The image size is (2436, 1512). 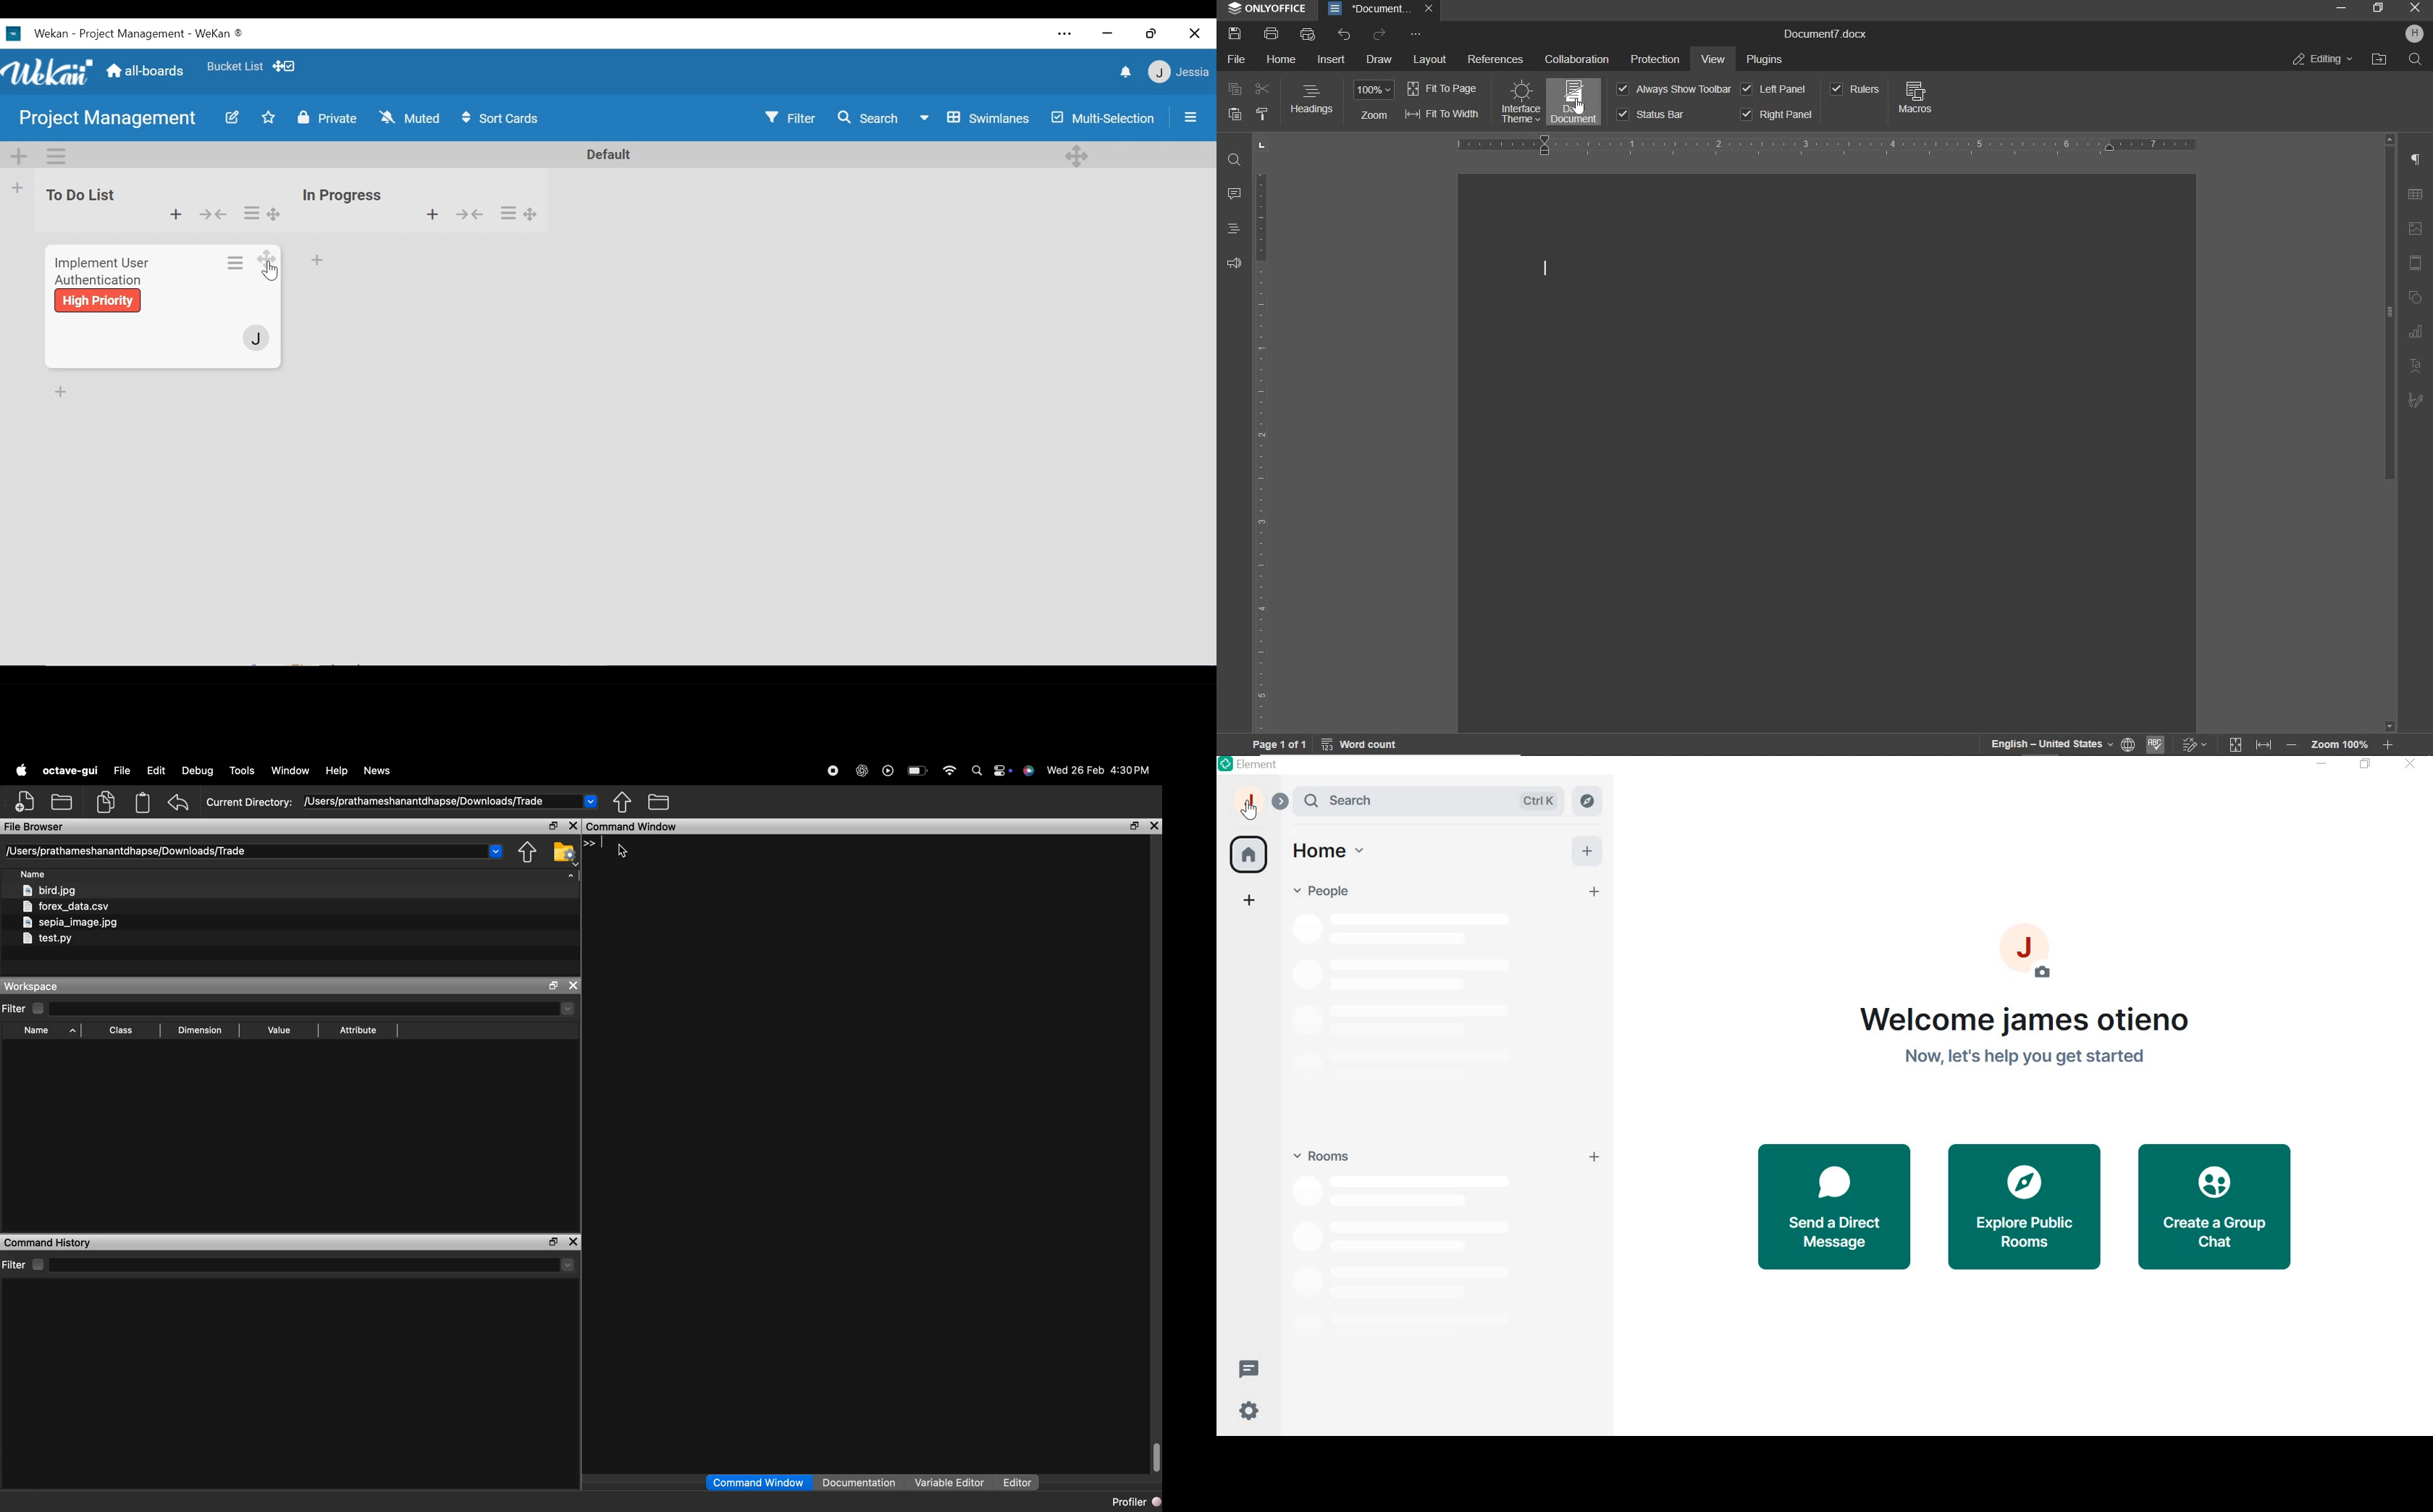 I want to click on Command Window, so click(x=759, y=1483).